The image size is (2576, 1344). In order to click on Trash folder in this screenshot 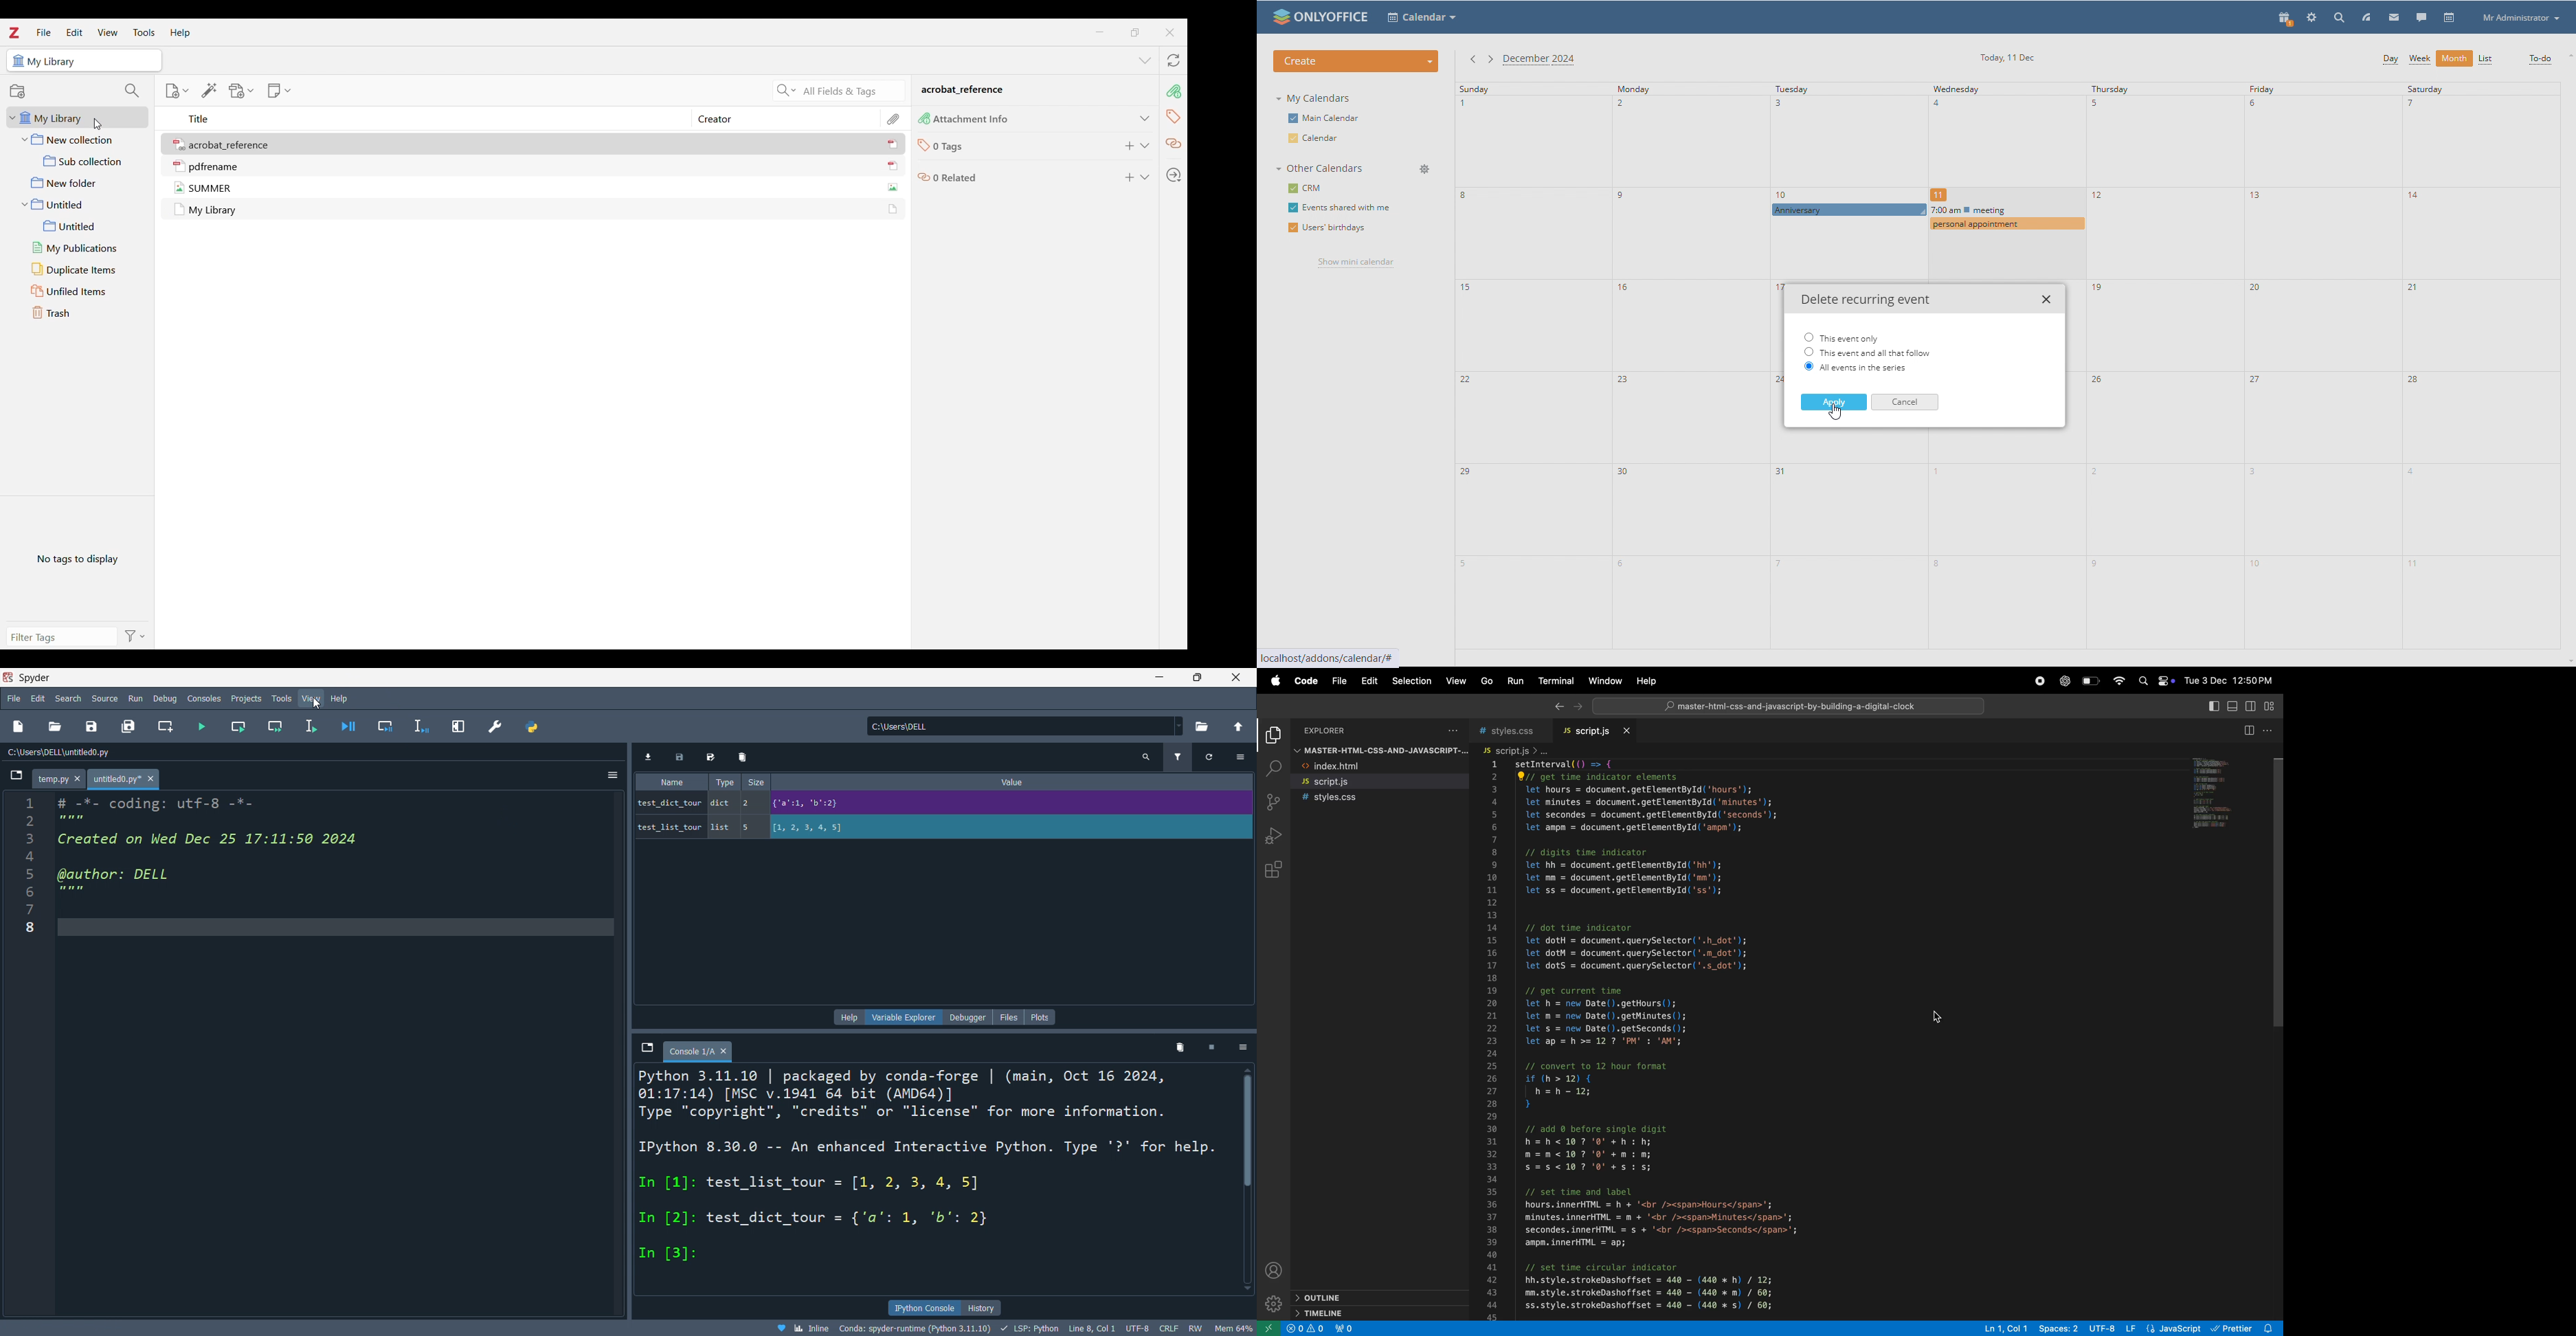, I will do `click(80, 312)`.